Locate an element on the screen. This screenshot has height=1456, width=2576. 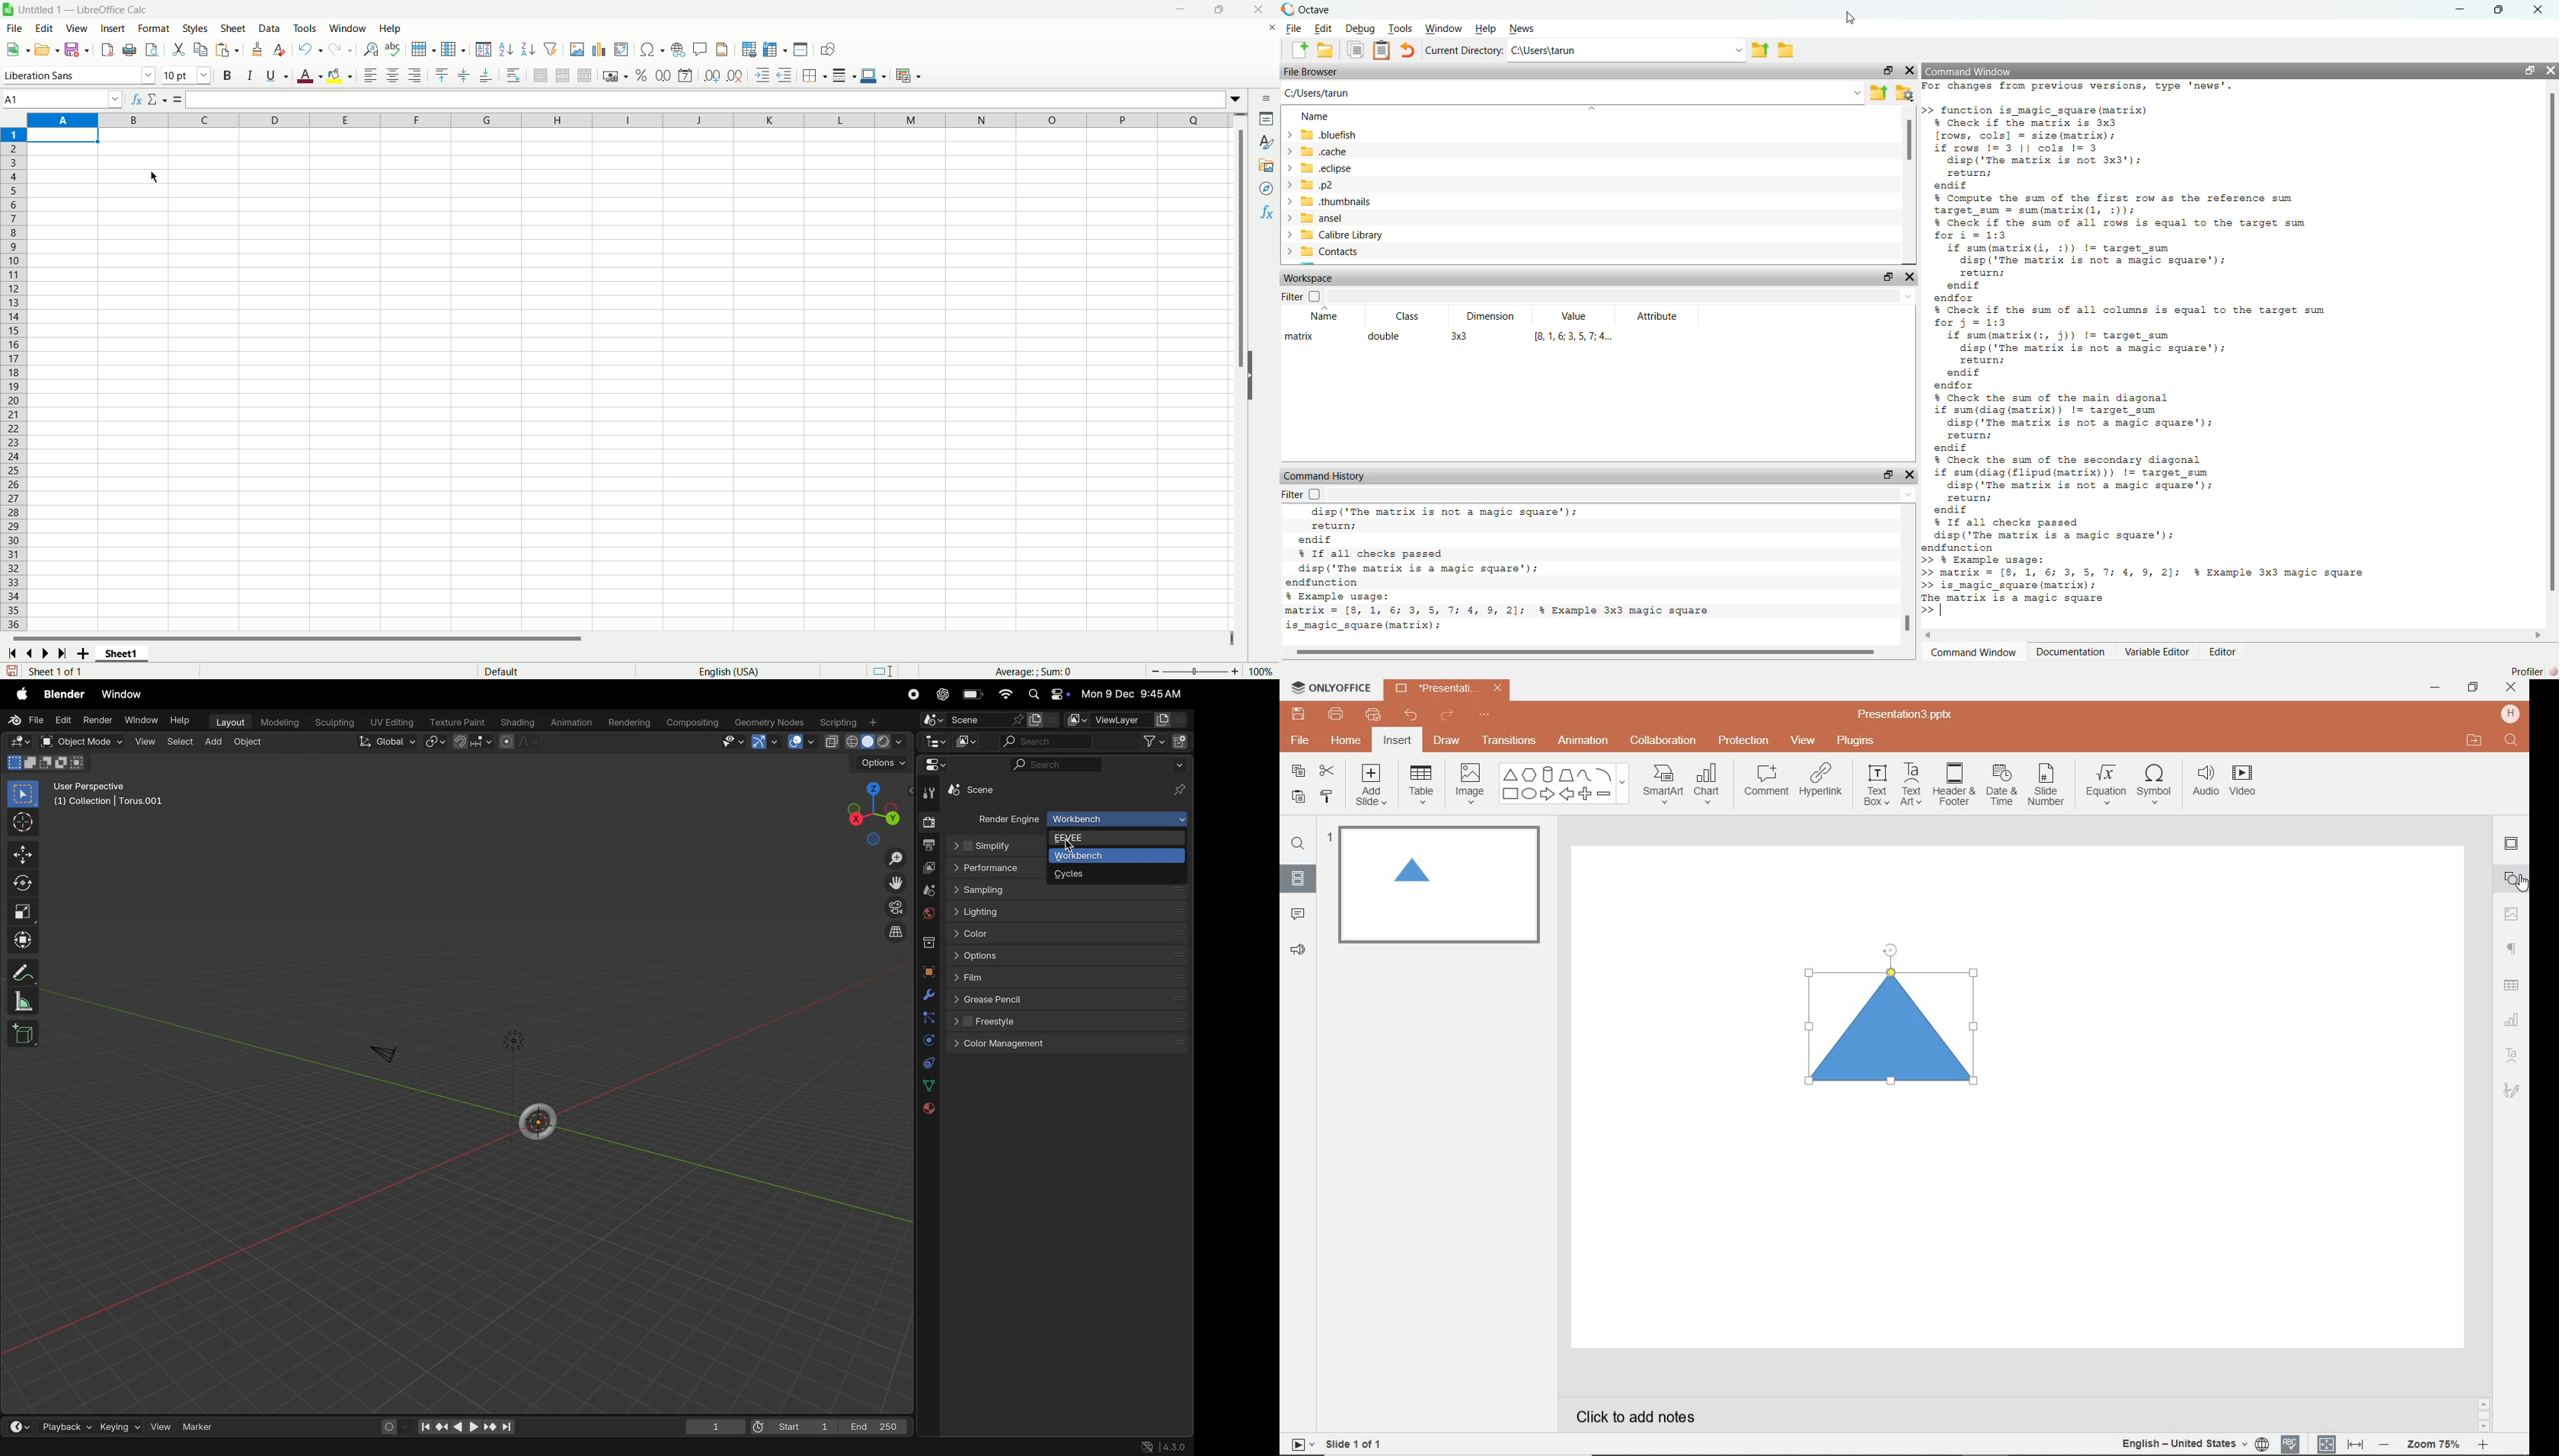
column is located at coordinates (452, 49).